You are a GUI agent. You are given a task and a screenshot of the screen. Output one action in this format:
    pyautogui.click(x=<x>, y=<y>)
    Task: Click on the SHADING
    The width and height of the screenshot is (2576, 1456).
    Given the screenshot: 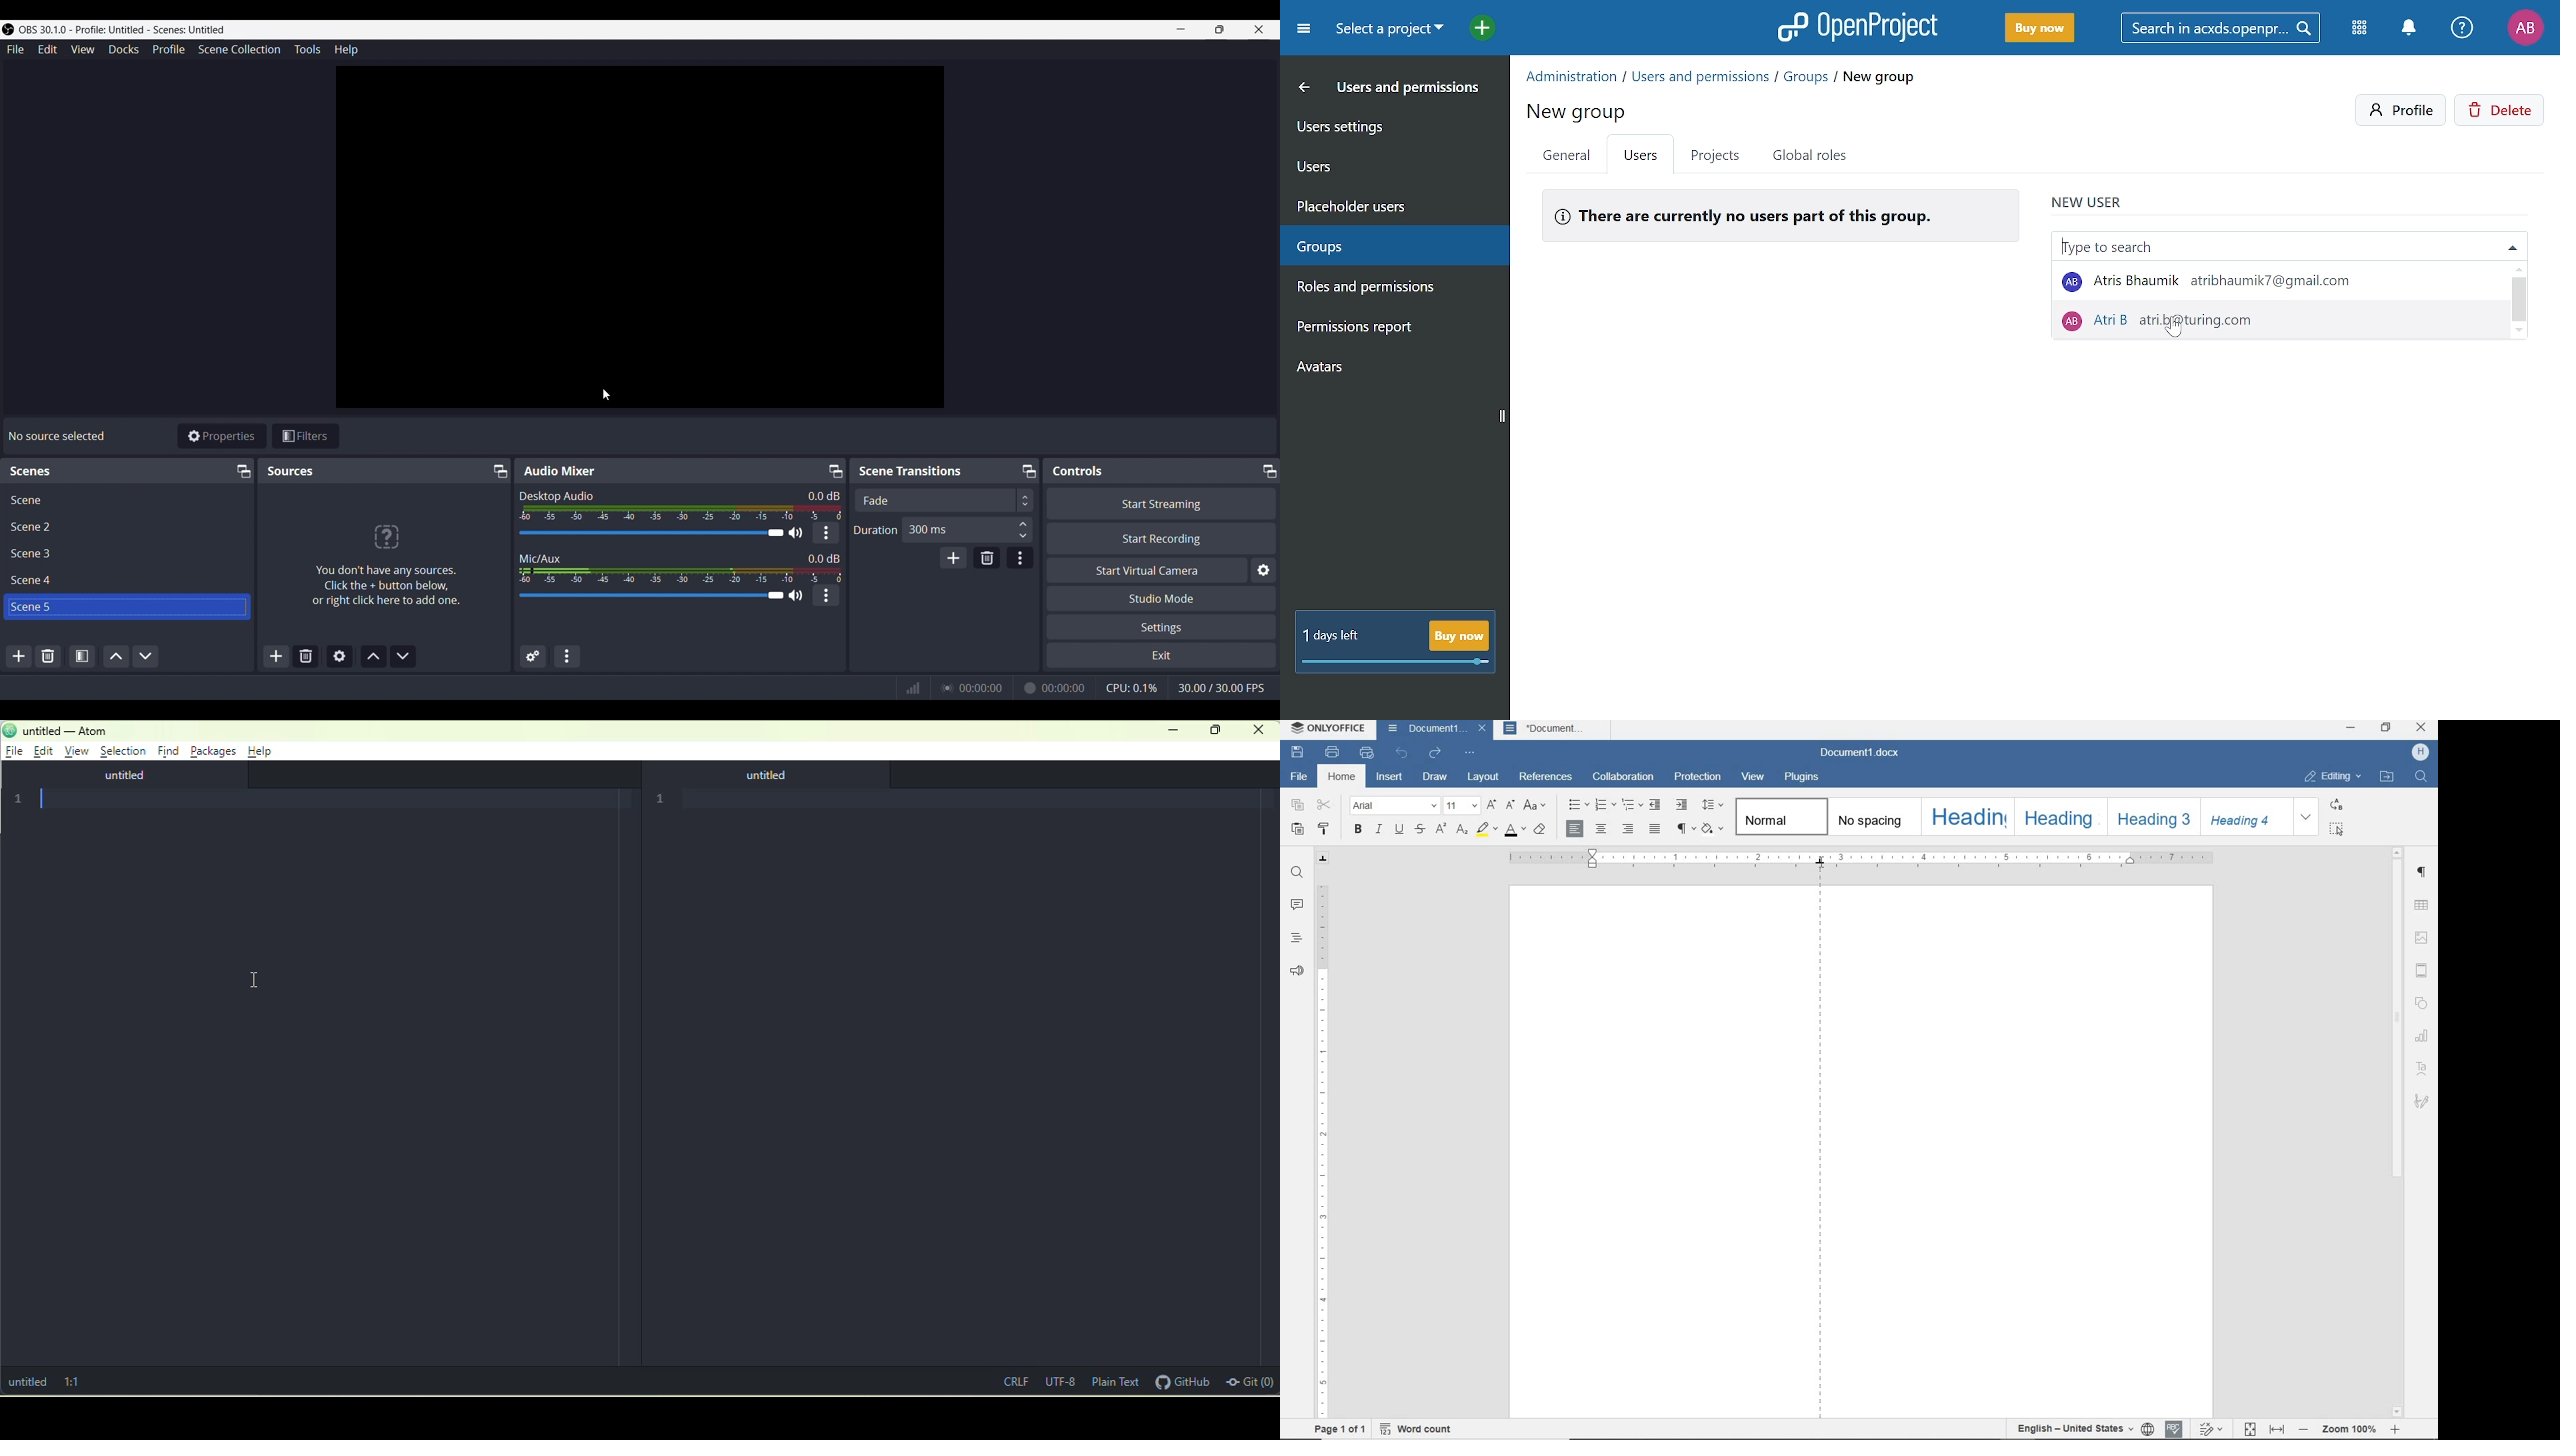 What is the action you would take?
    pyautogui.click(x=1712, y=829)
    